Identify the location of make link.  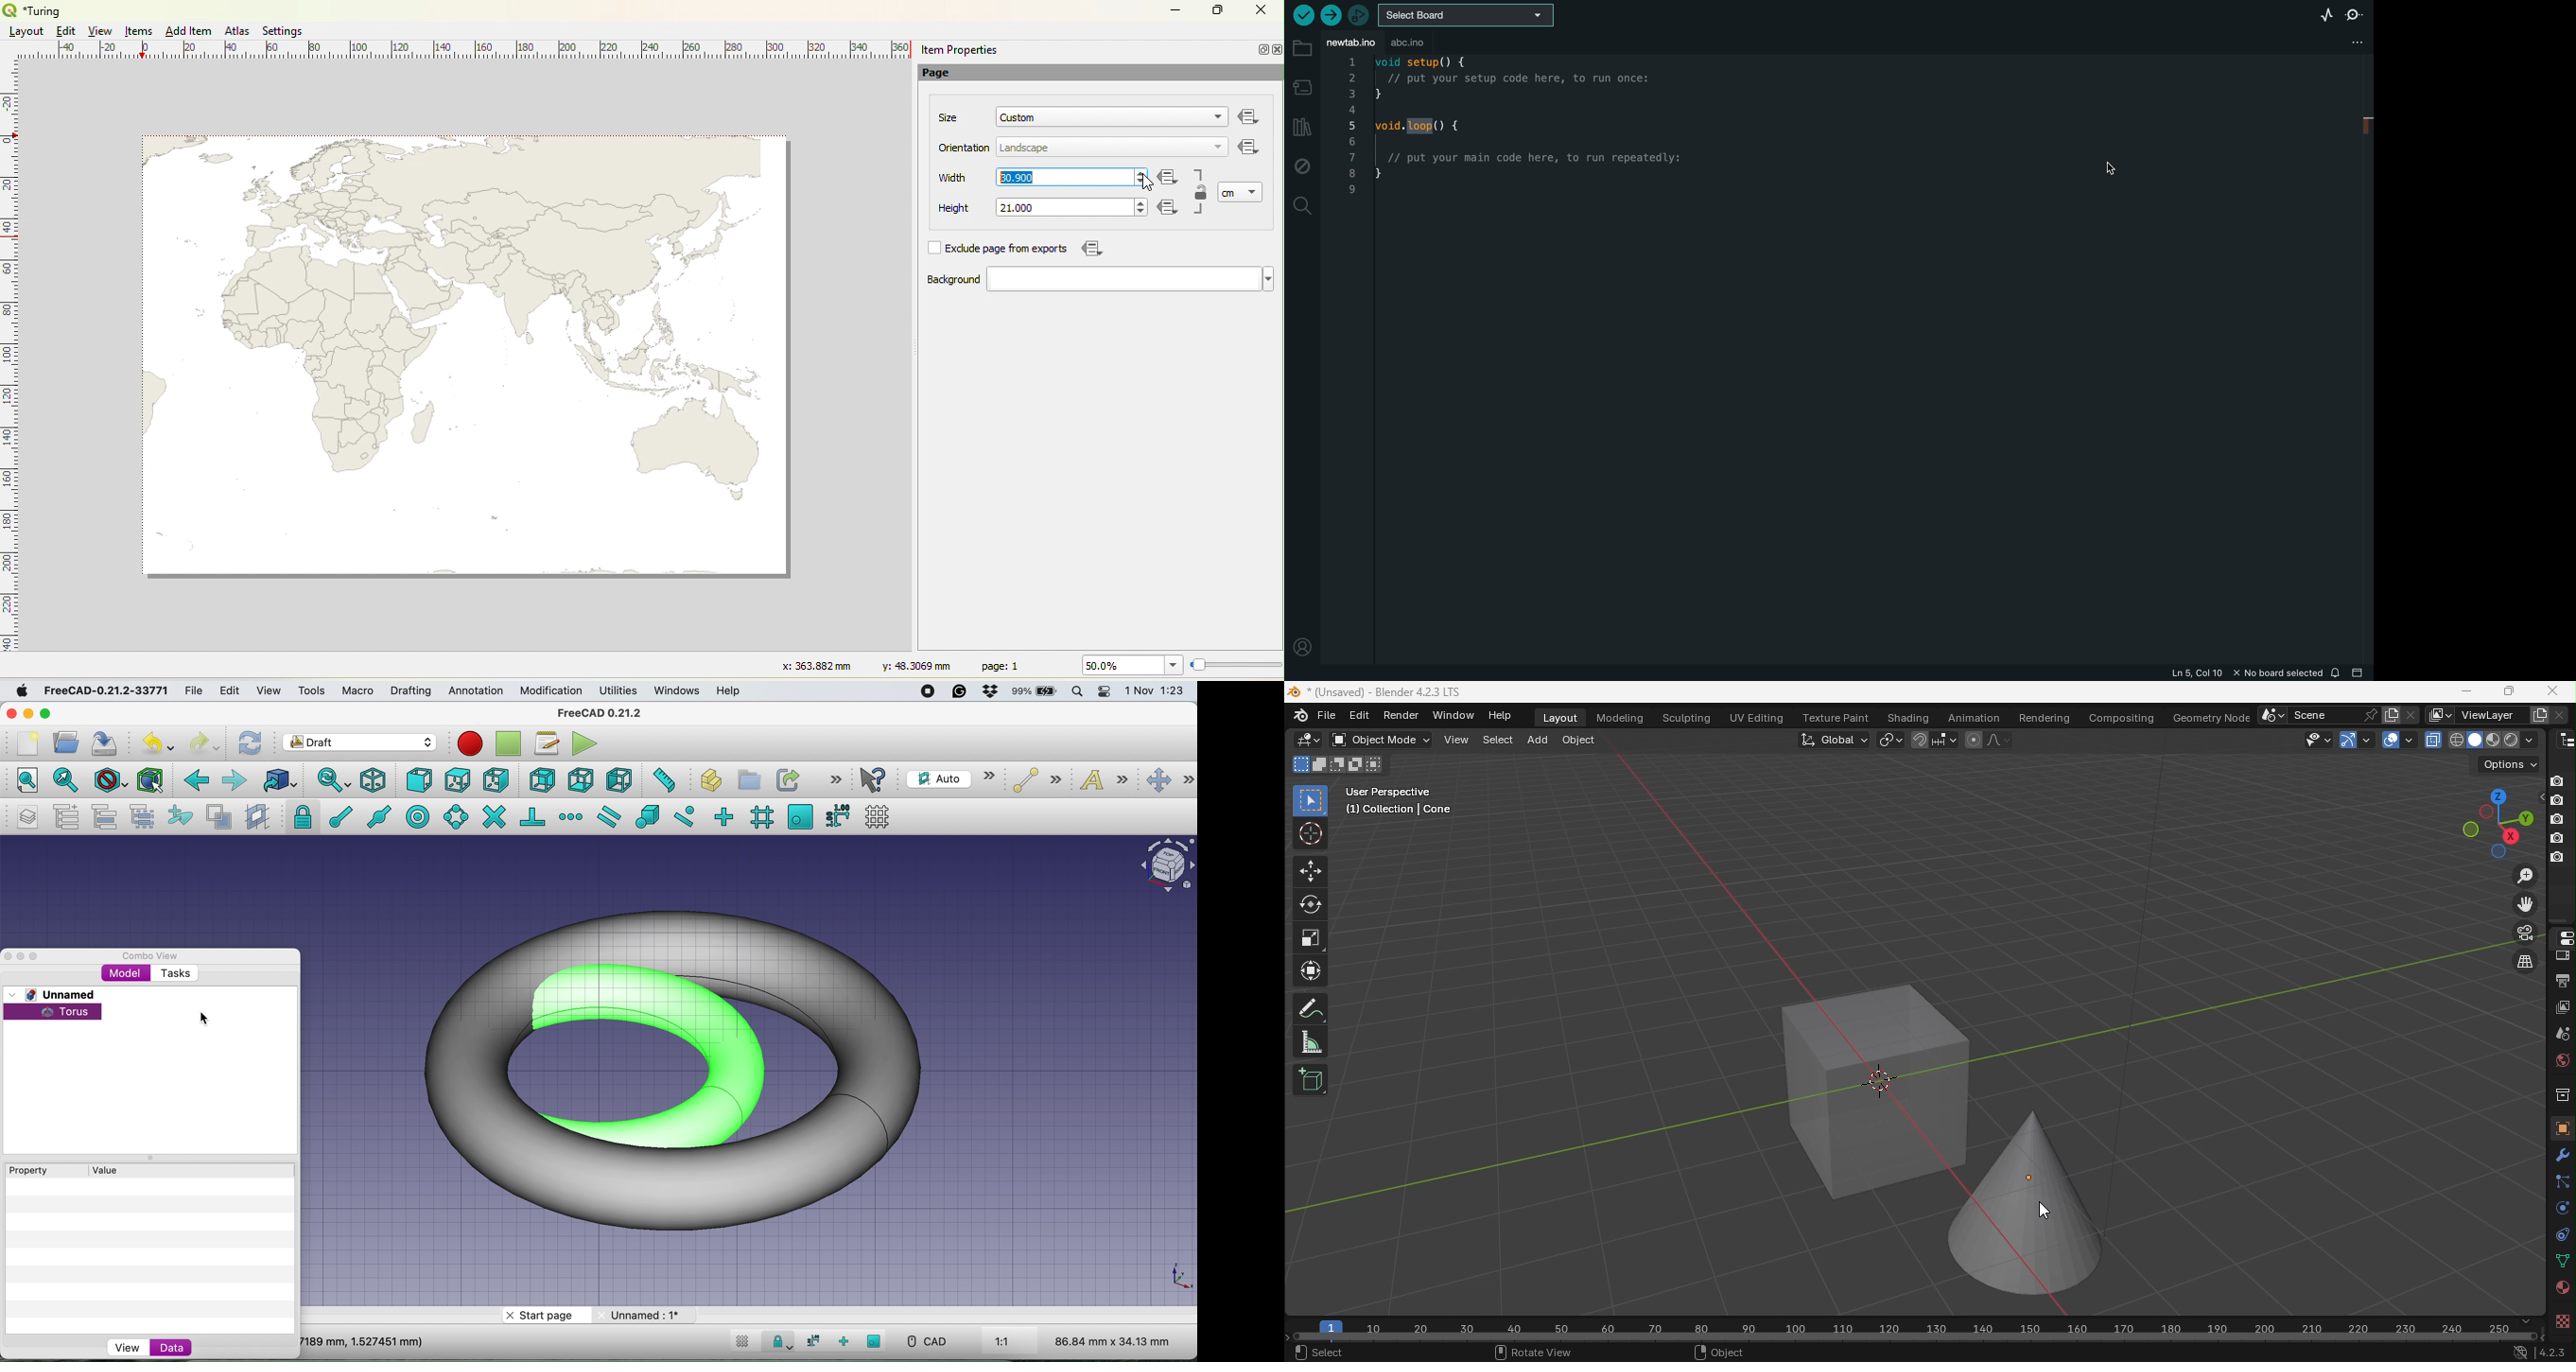
(787, 779).